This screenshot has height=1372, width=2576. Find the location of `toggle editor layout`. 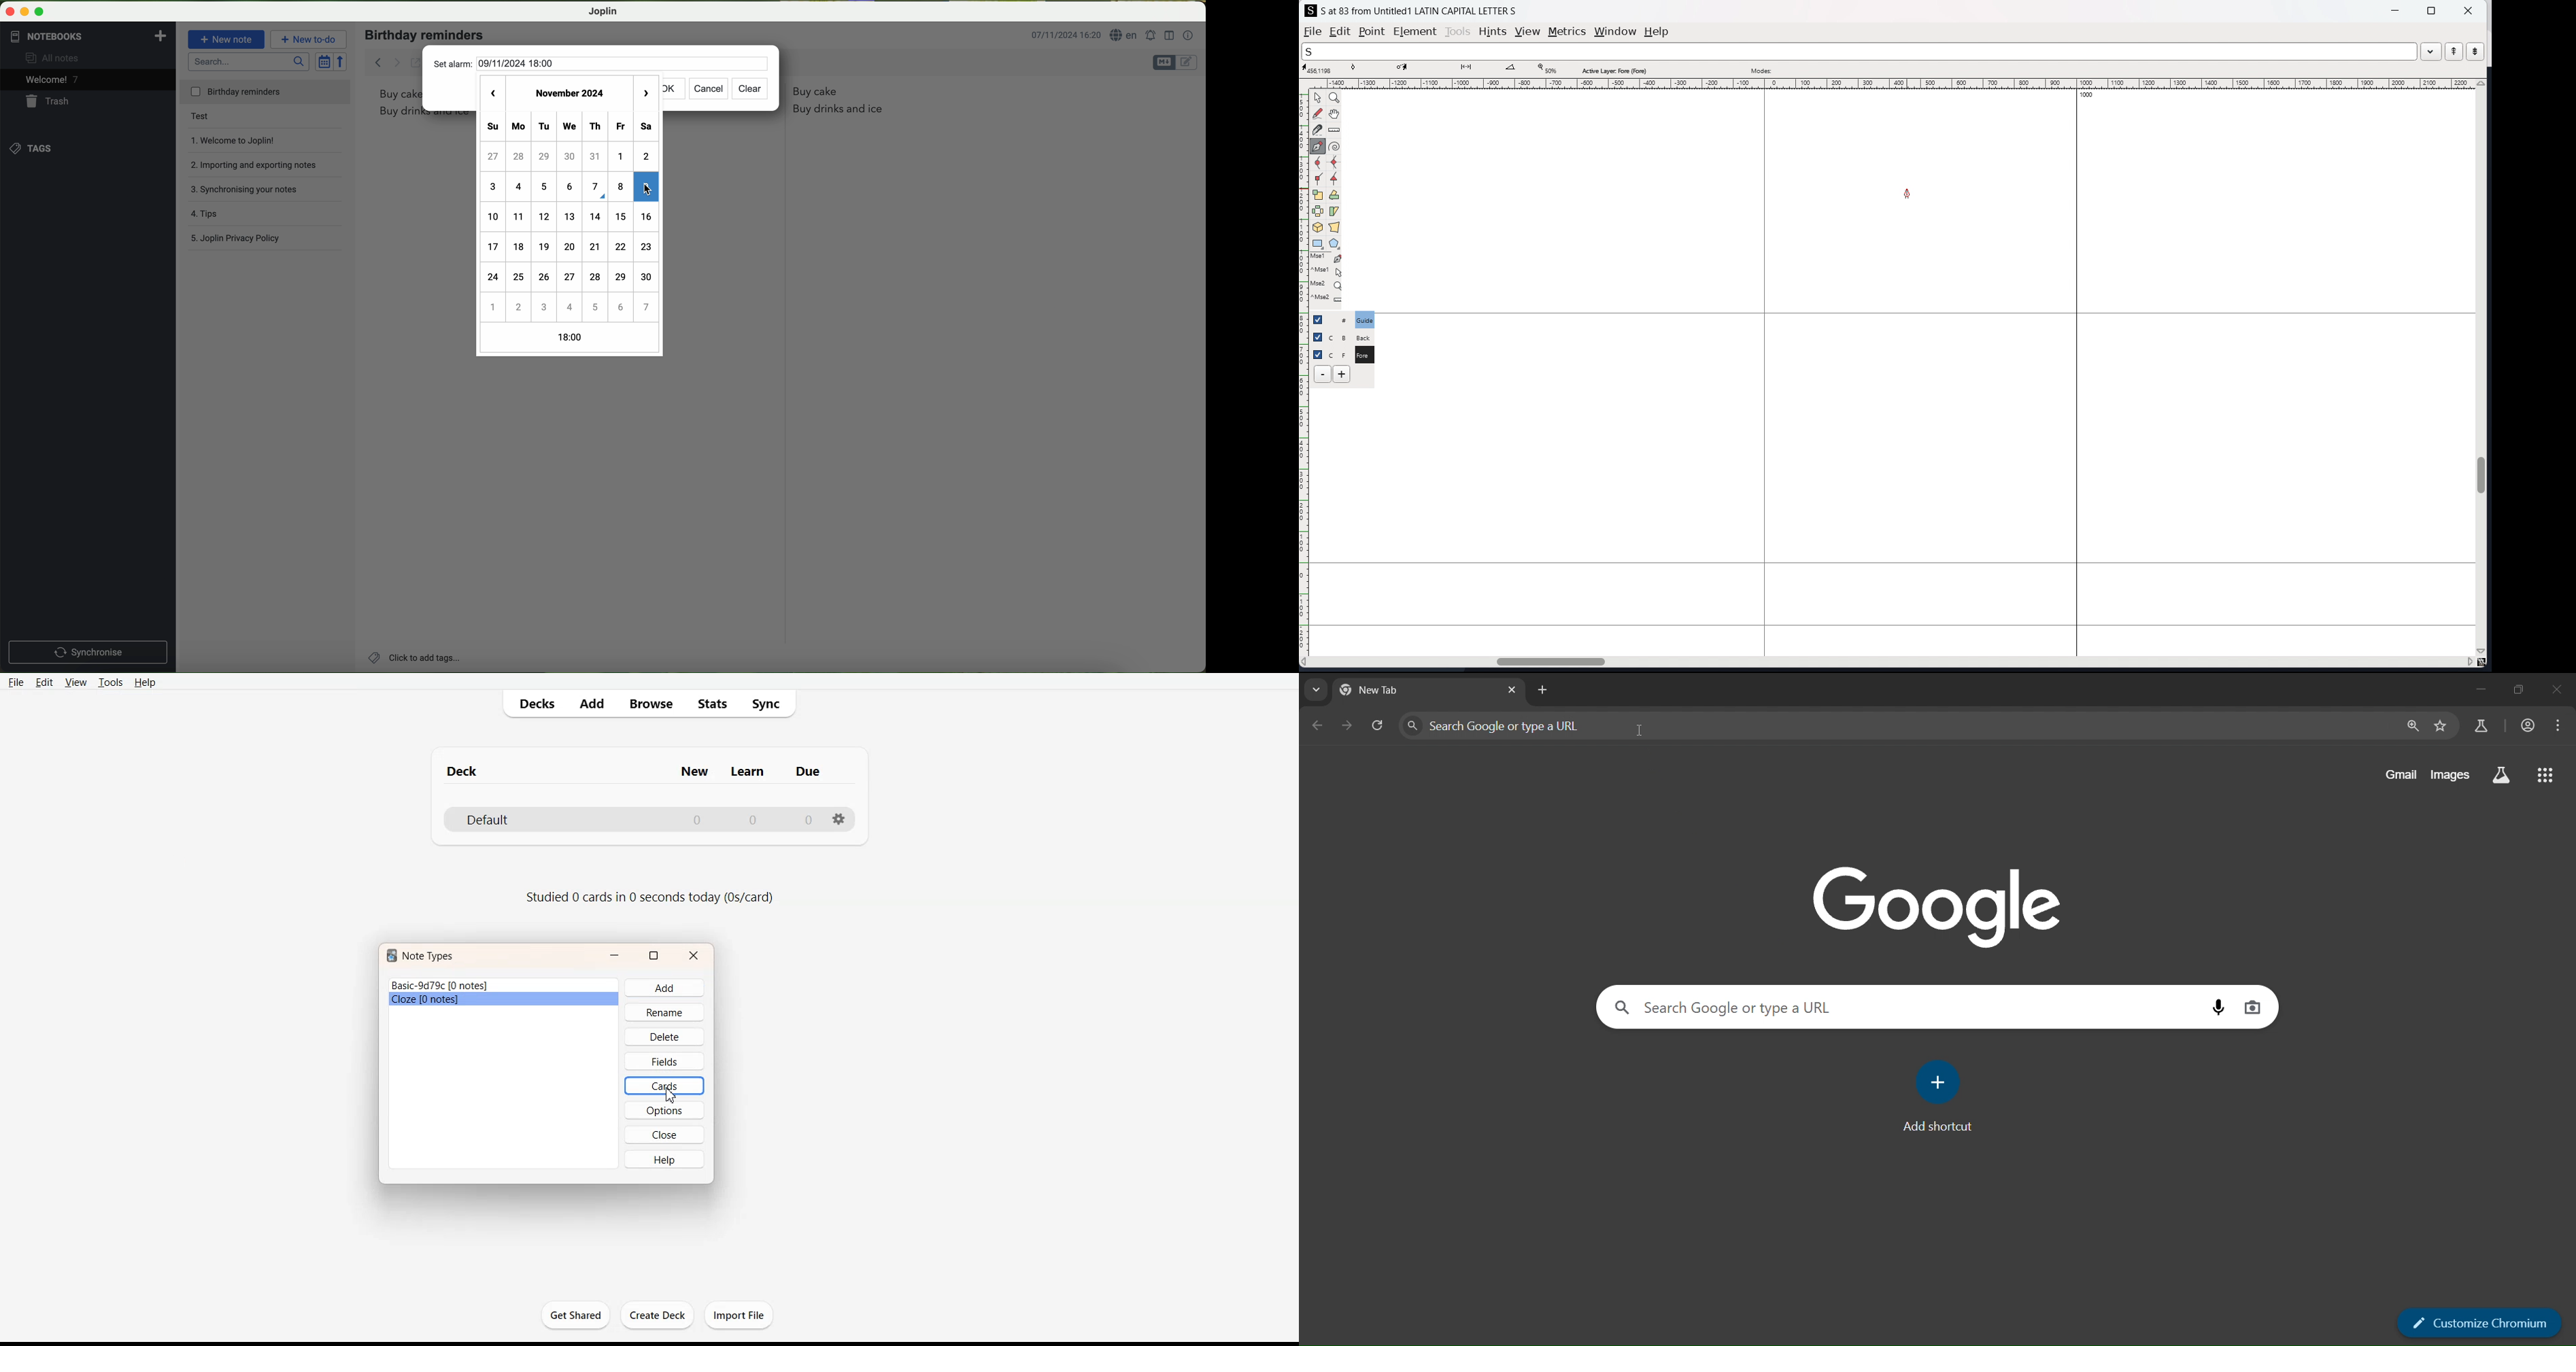

toggle editor layout is located at coordinates (1167, 34).